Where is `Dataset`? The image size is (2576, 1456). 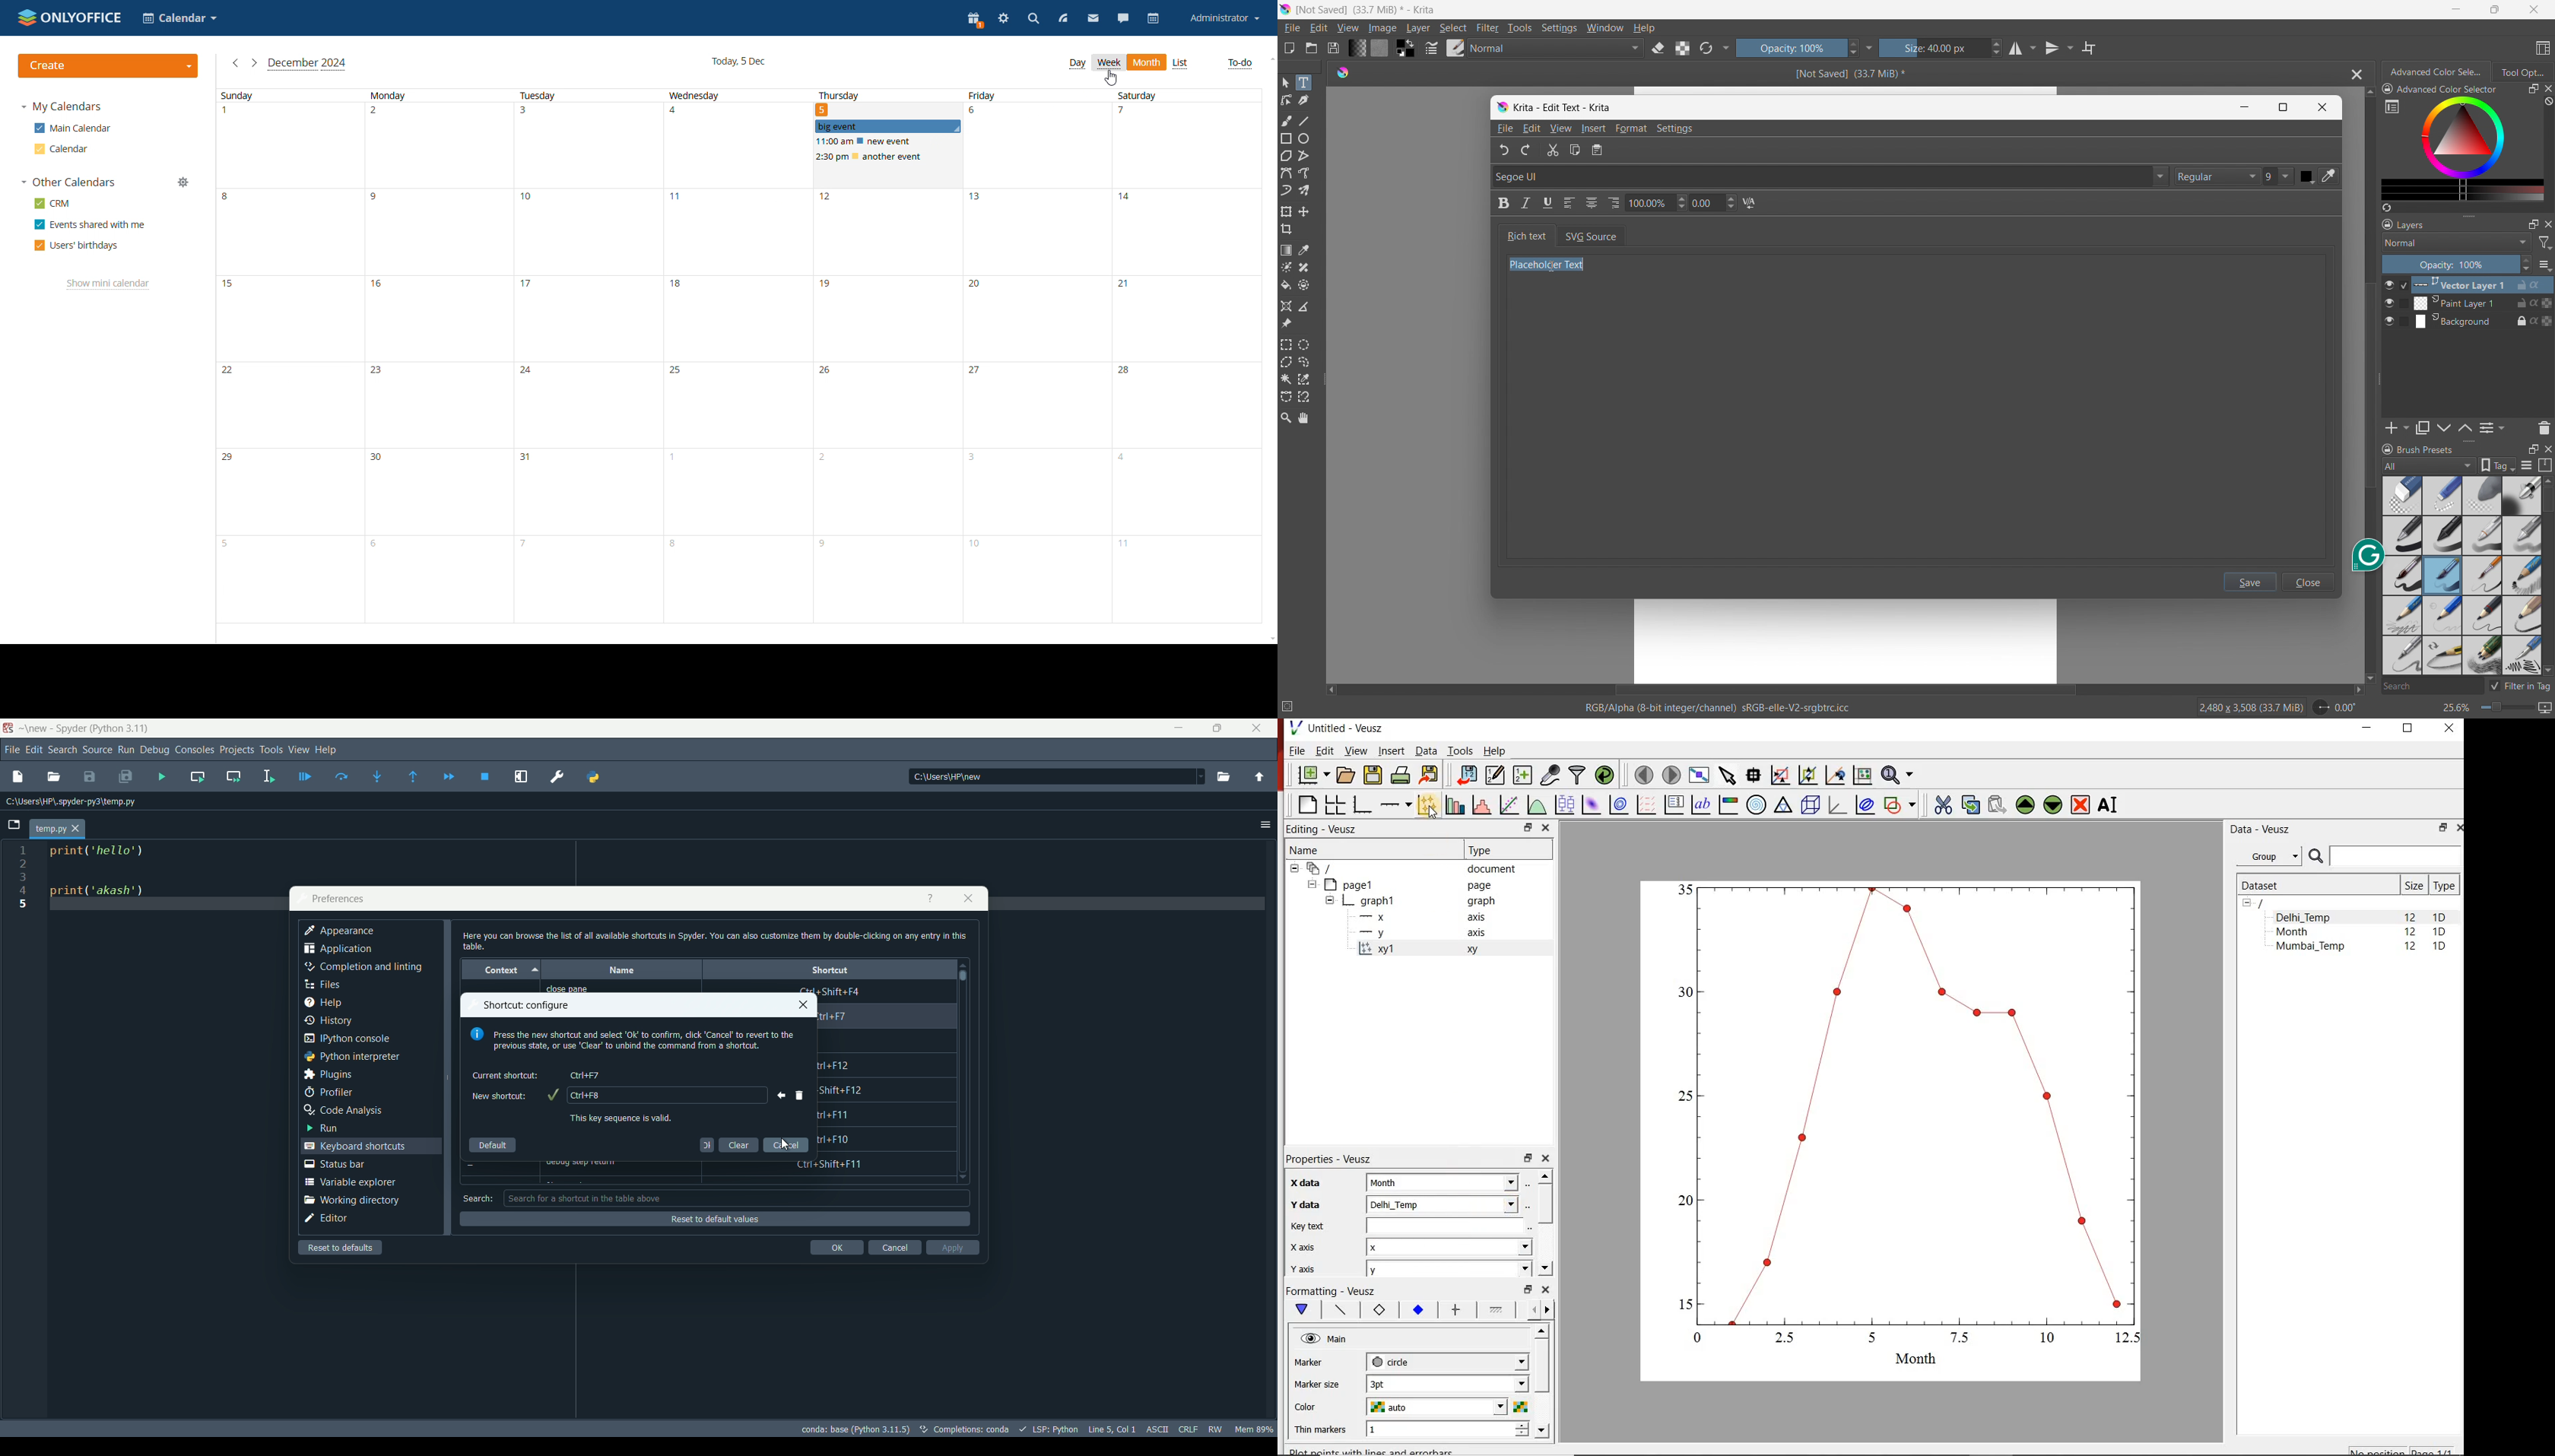
Dataset is located at coordinates (2315, 885).